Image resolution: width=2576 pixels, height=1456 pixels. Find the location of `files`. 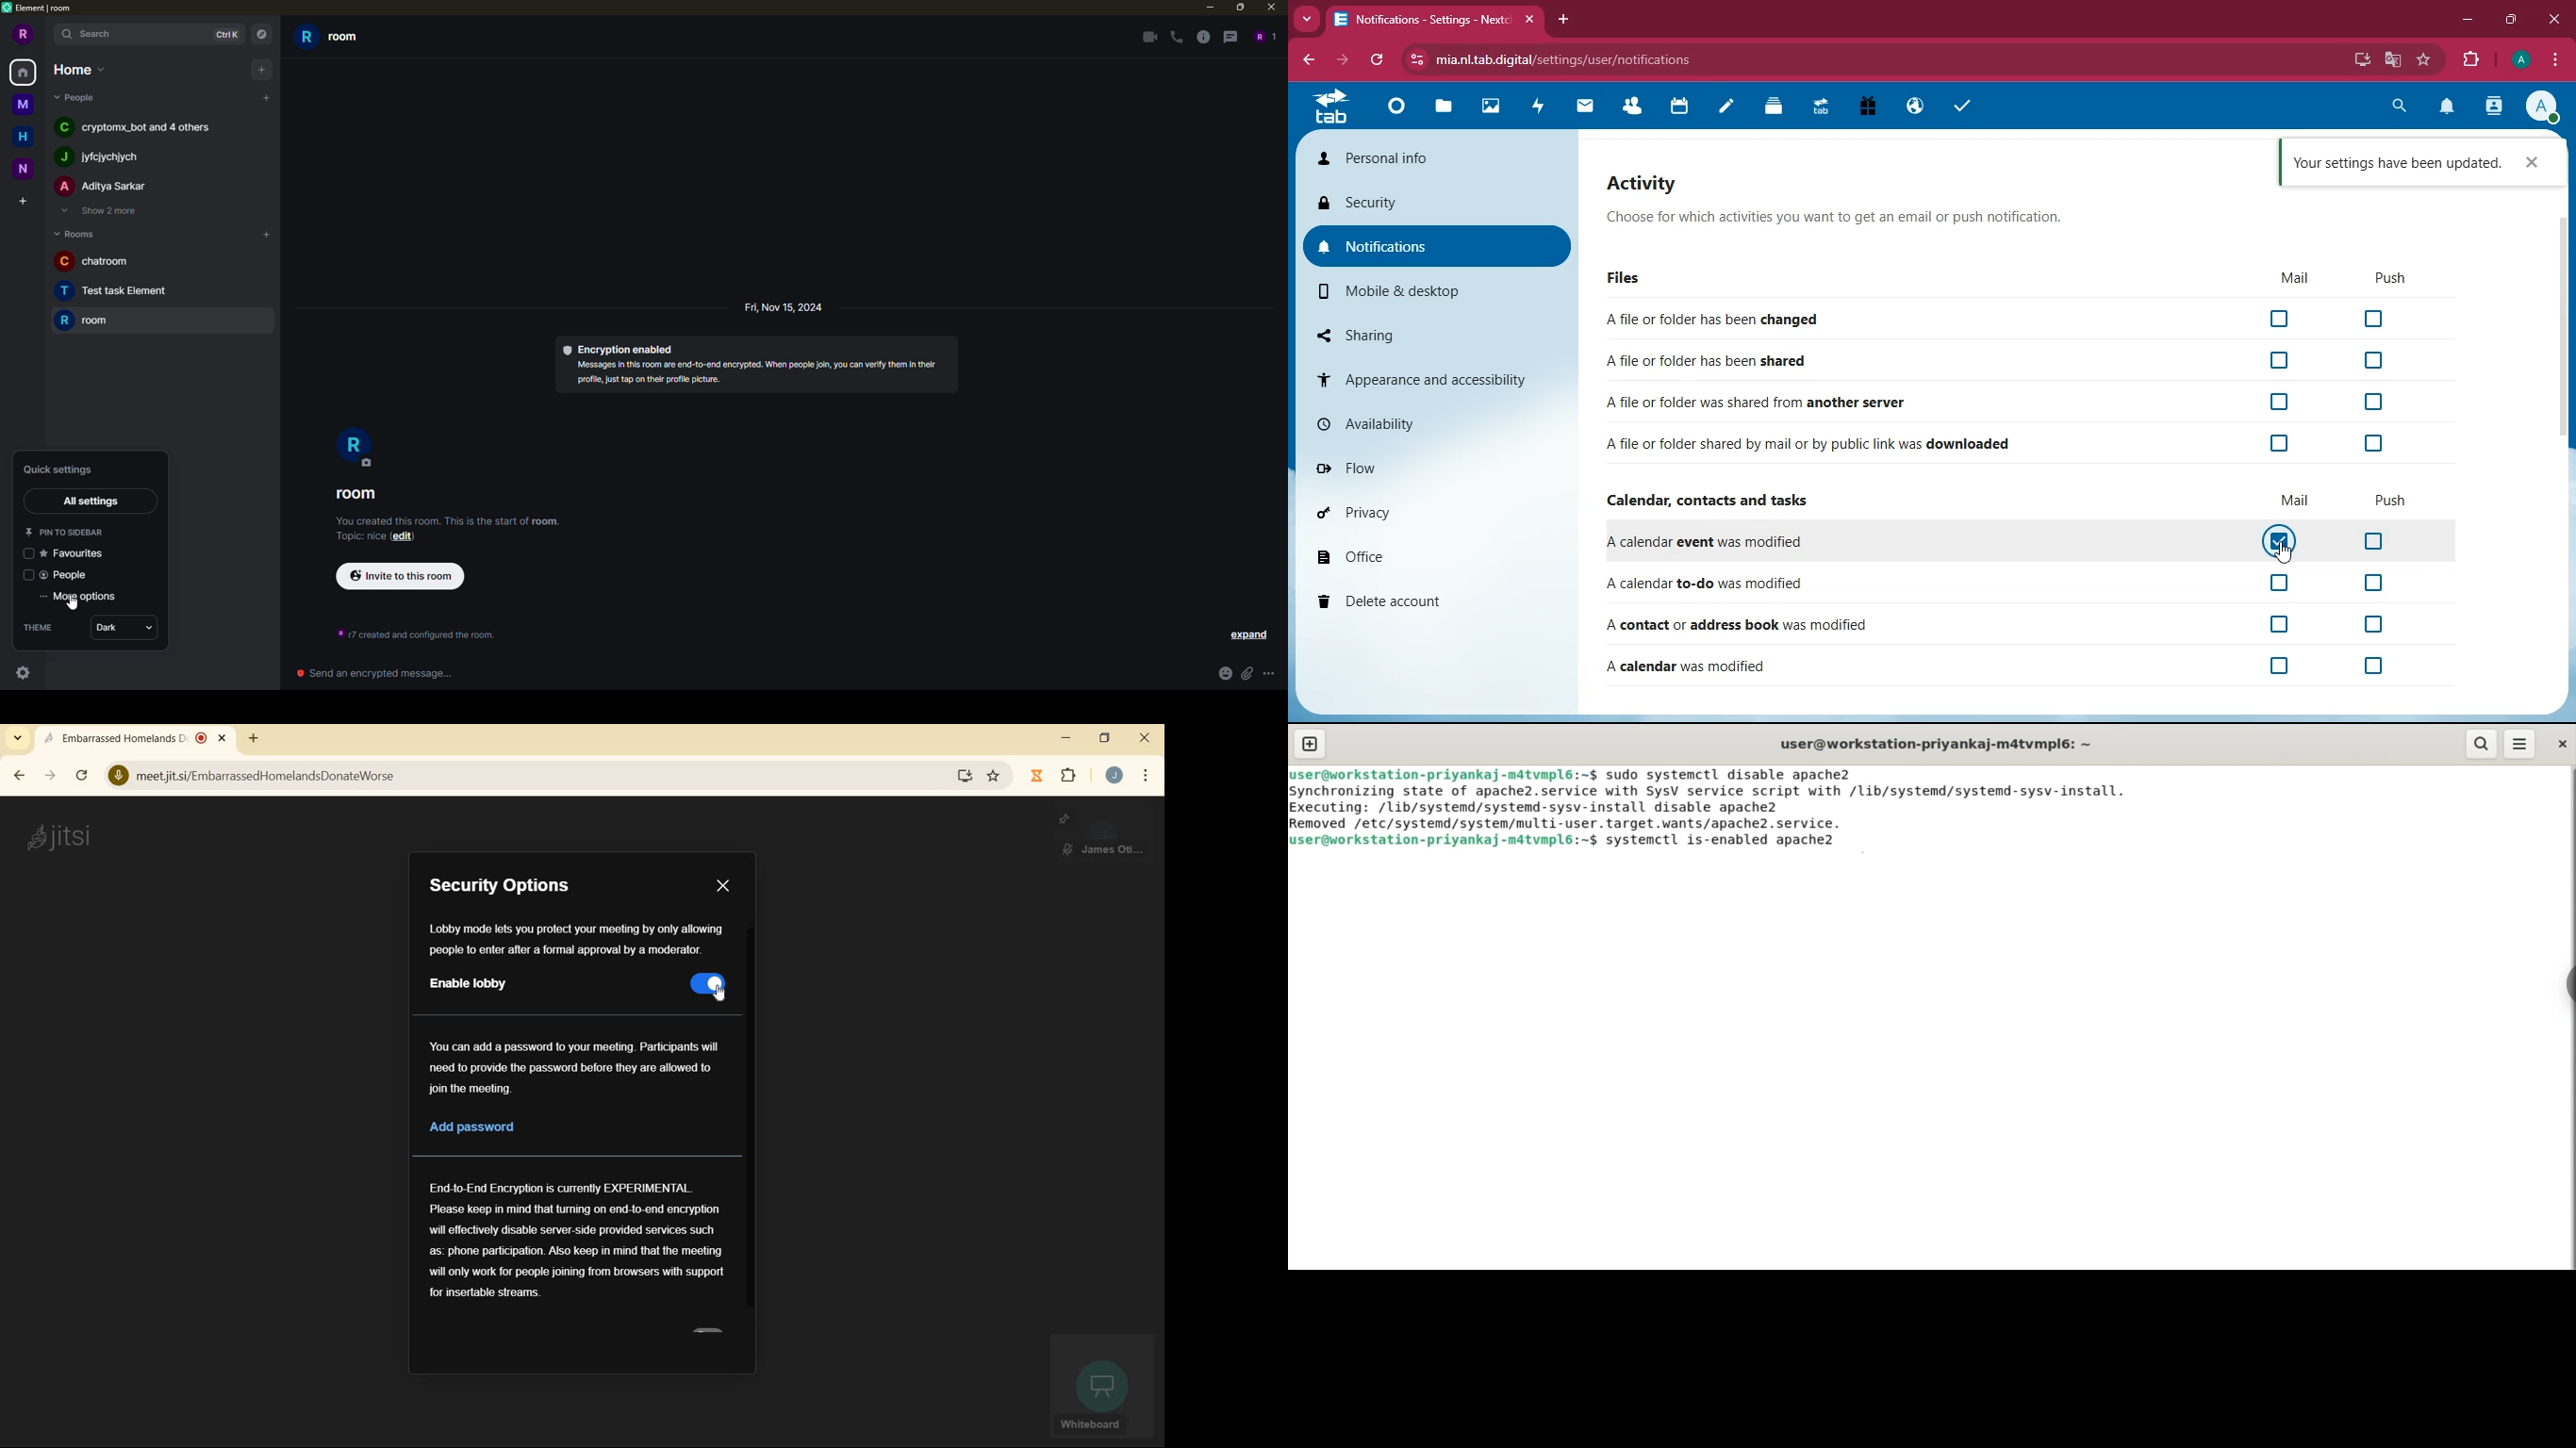

files is located at coordinates (1638, 278).